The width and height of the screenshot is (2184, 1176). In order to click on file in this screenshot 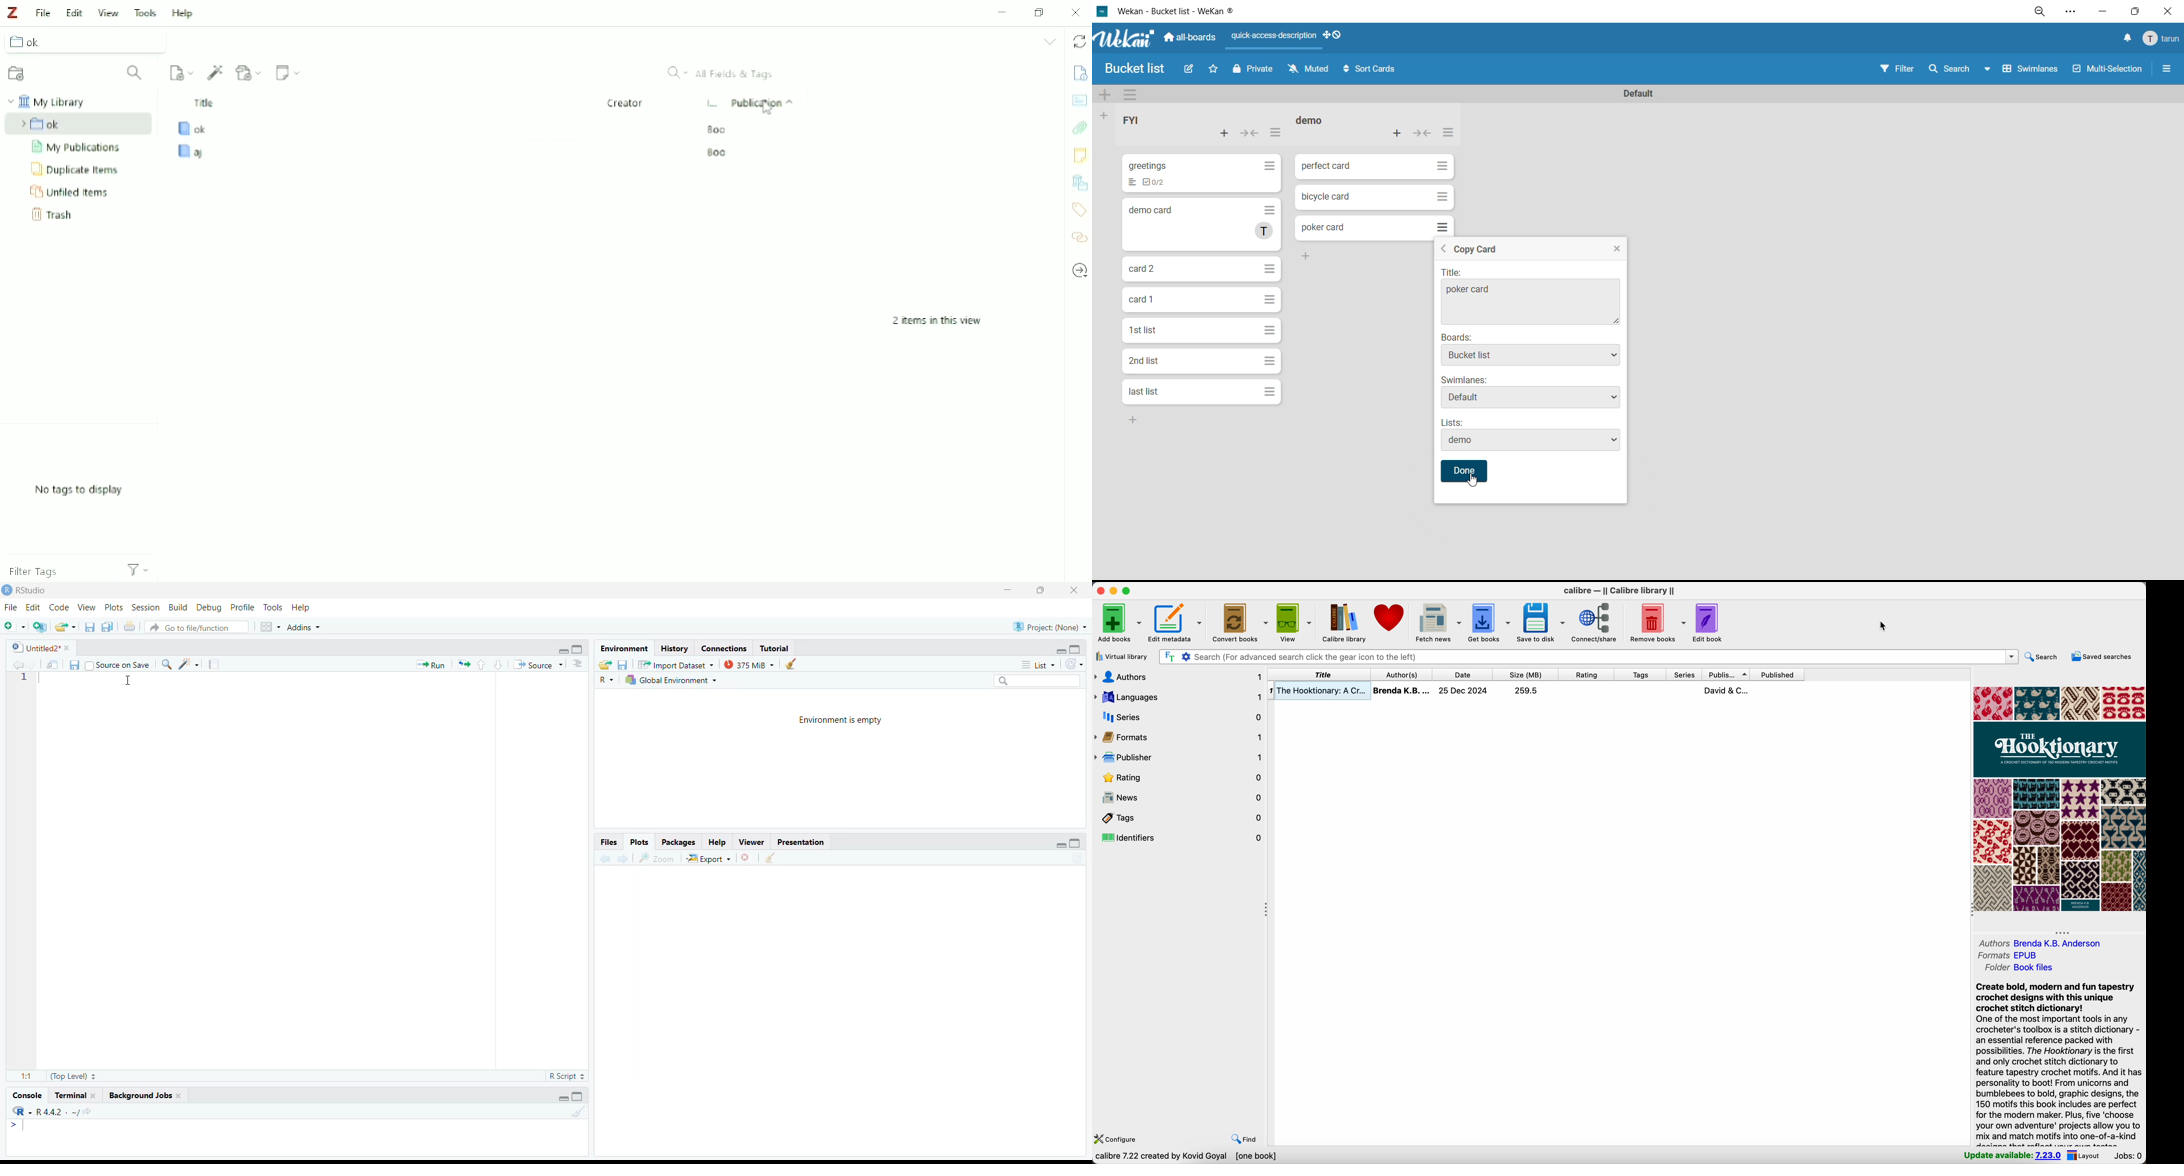, I will do `click(10, 606)`.